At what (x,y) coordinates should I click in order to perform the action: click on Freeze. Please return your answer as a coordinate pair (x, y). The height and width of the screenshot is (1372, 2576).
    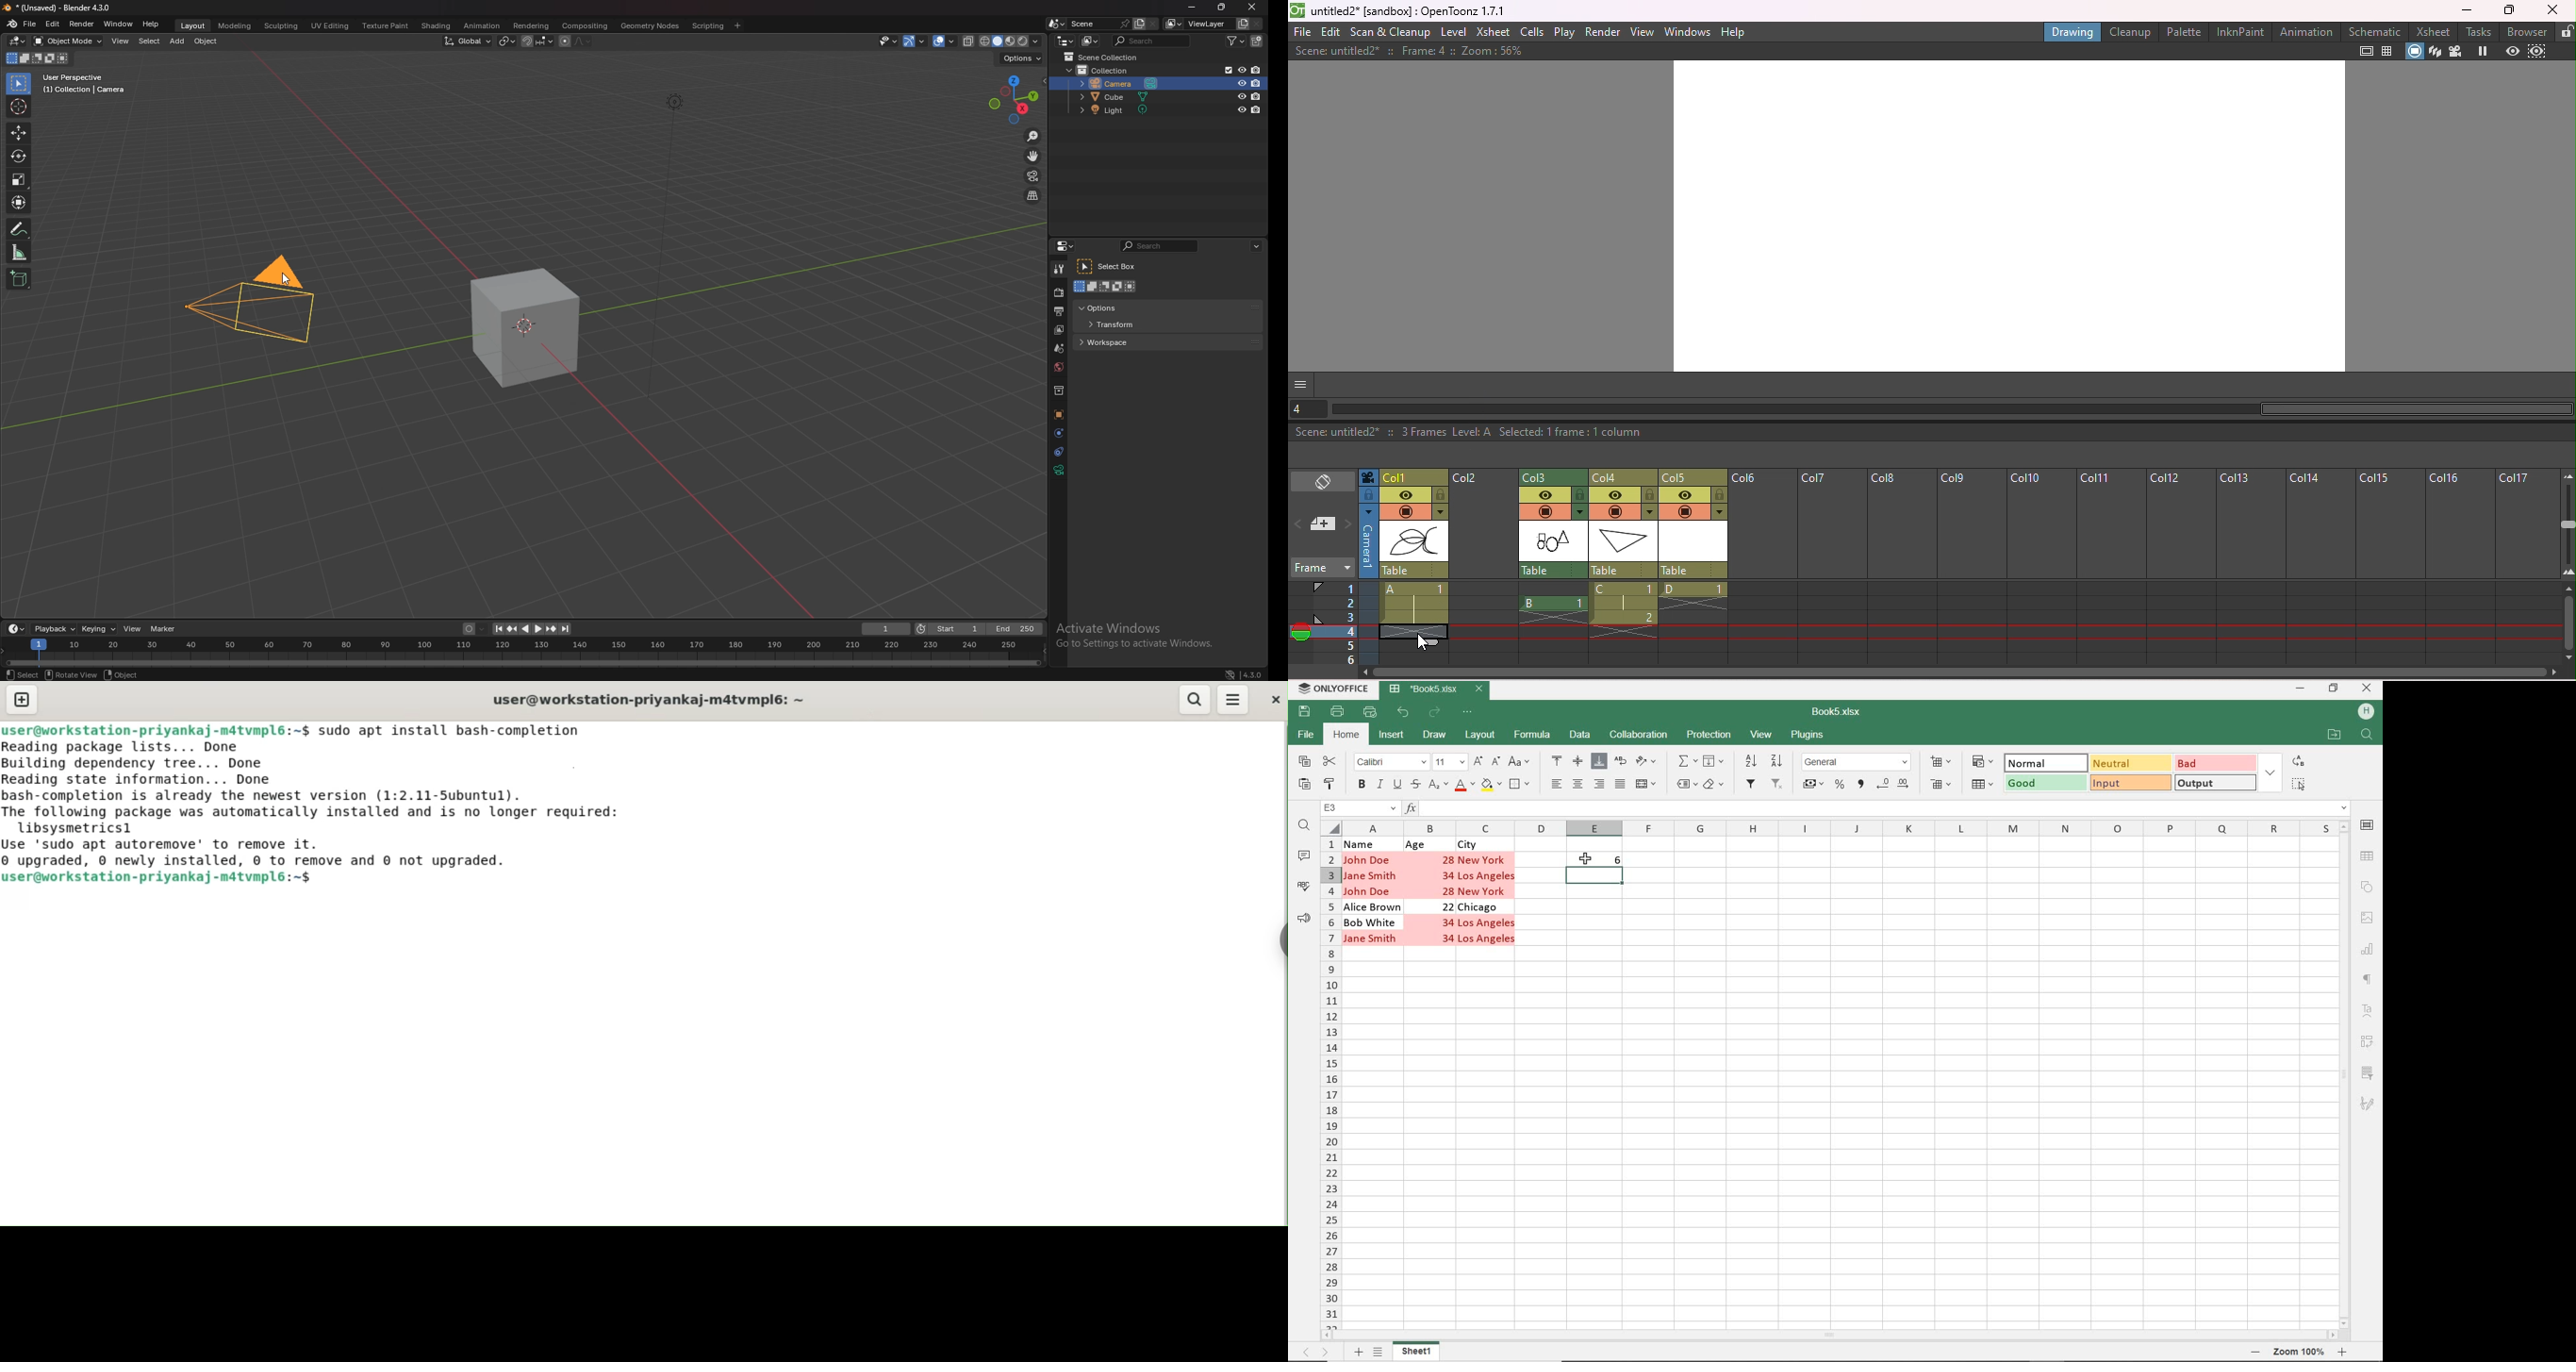
    Looking at the image, I should click on (2482, 52).